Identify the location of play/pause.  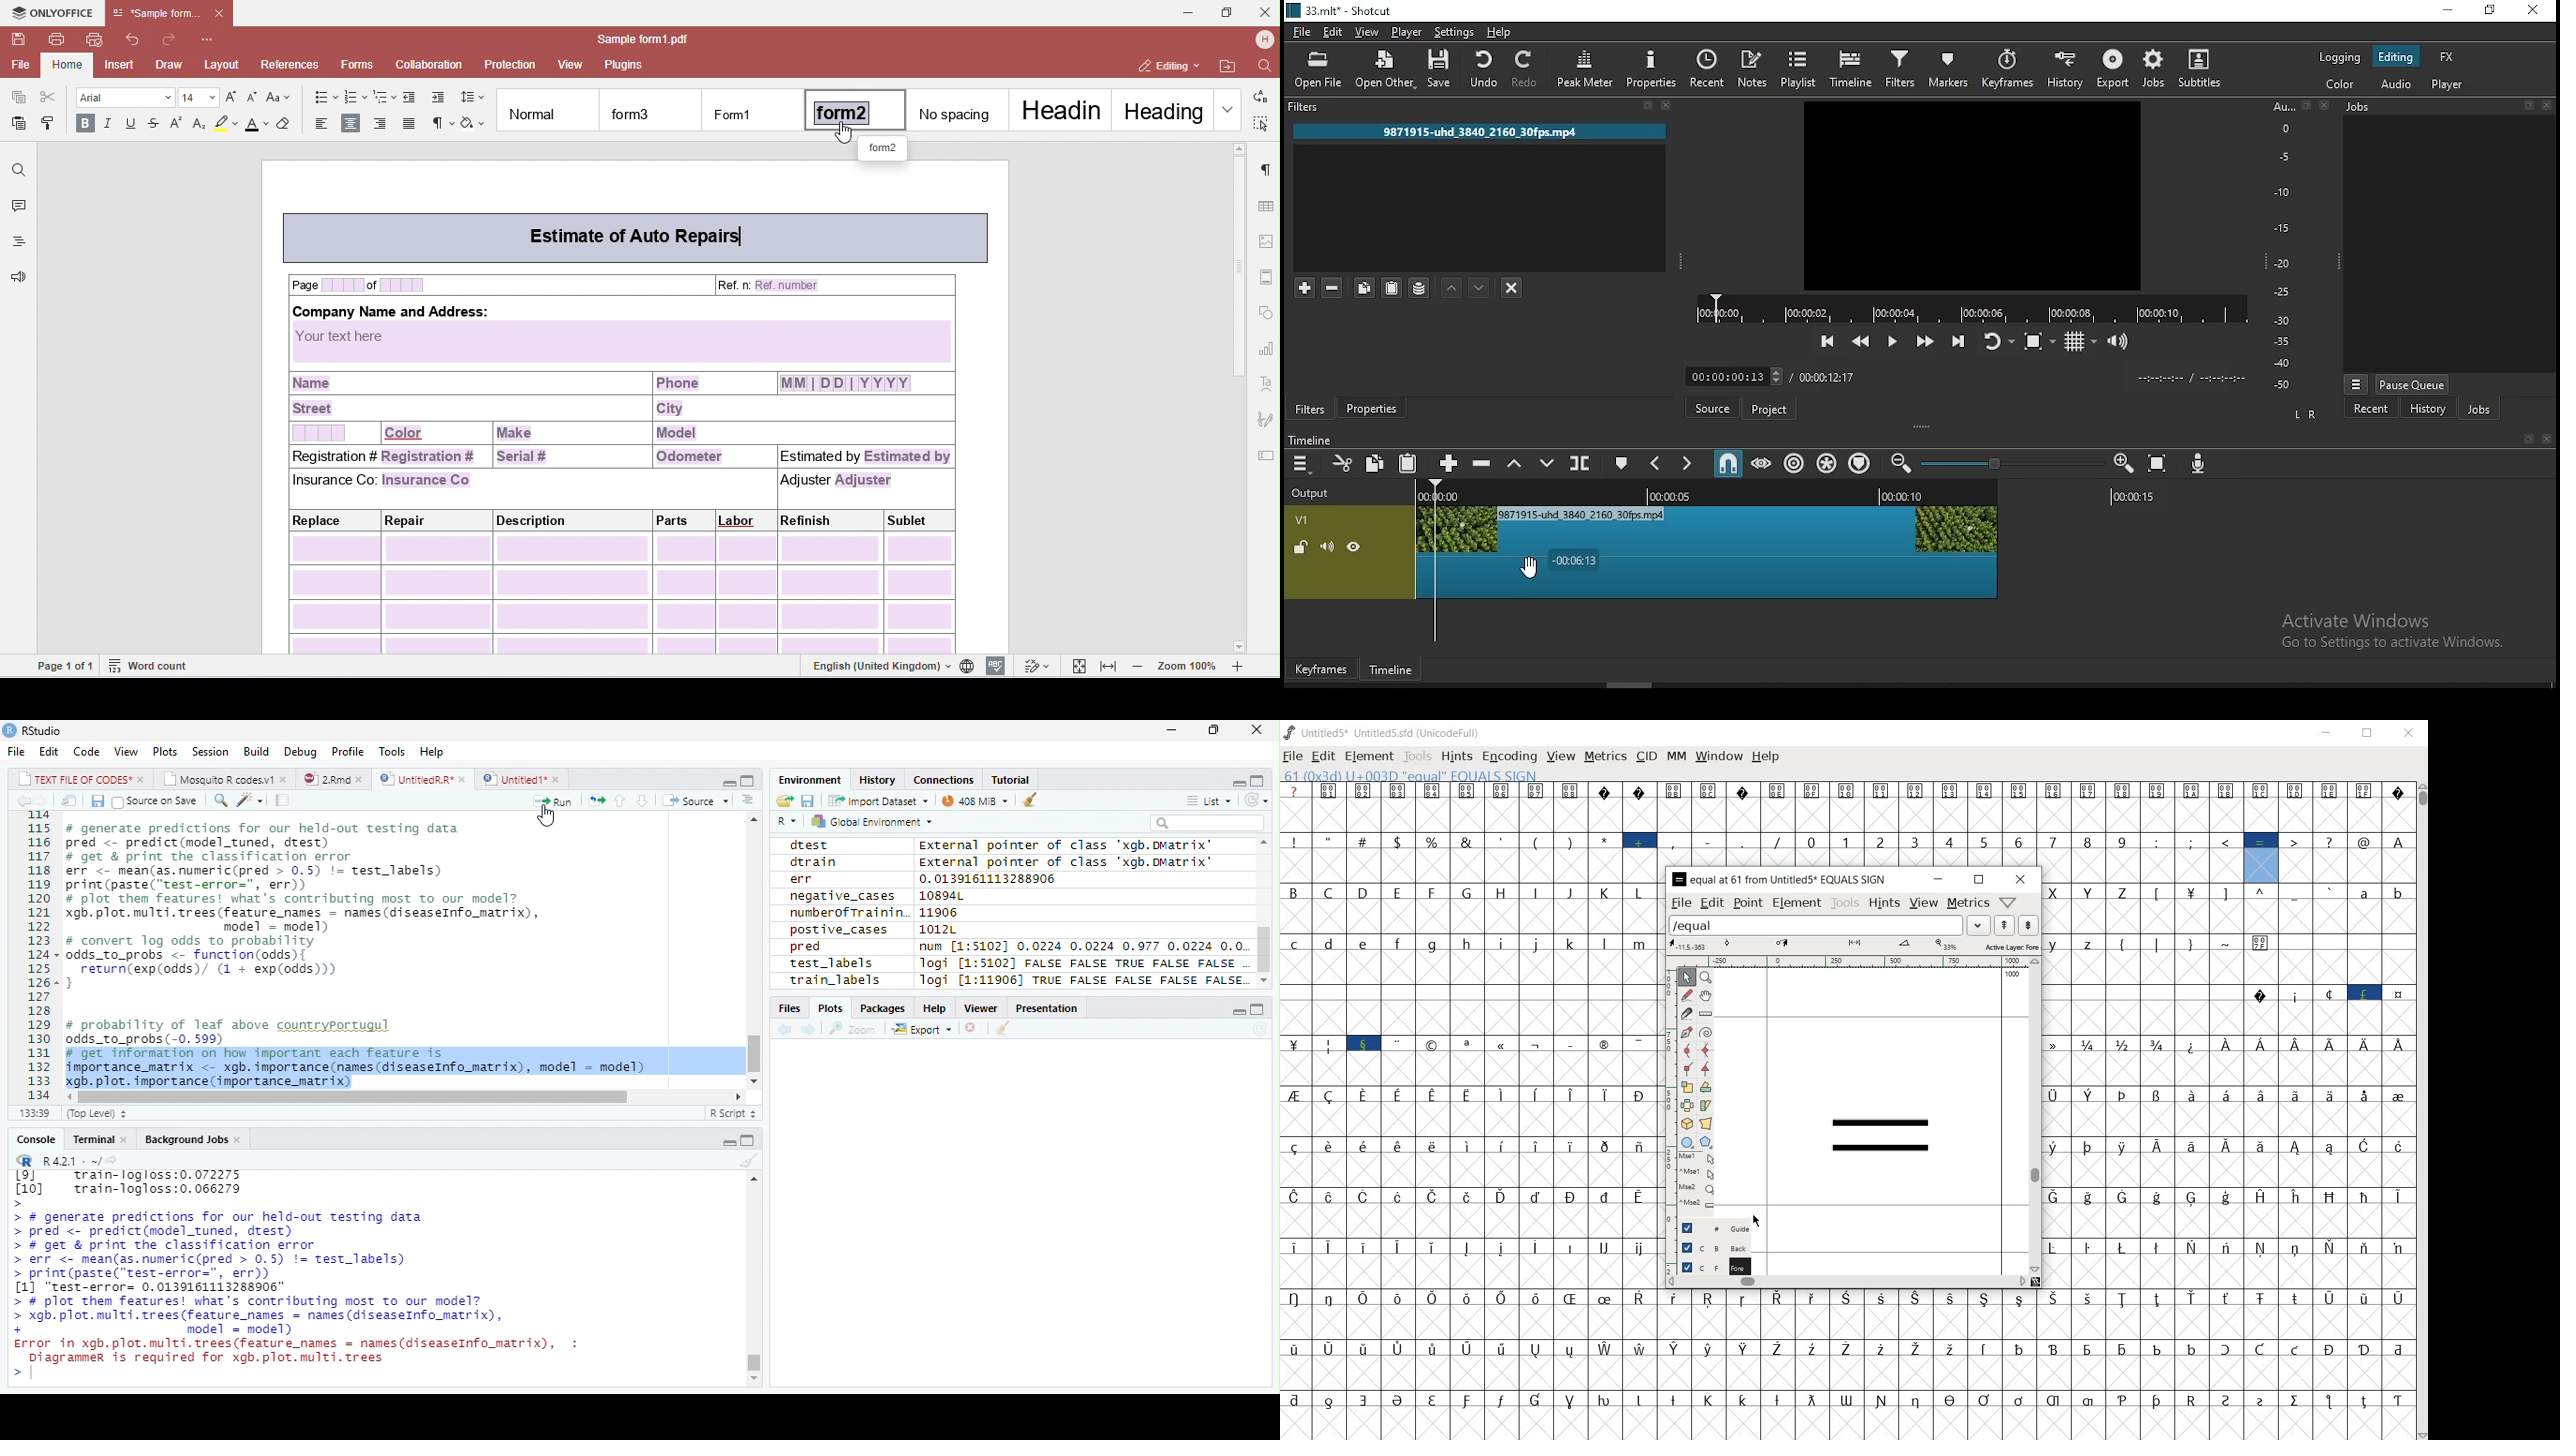
(1894, 341).